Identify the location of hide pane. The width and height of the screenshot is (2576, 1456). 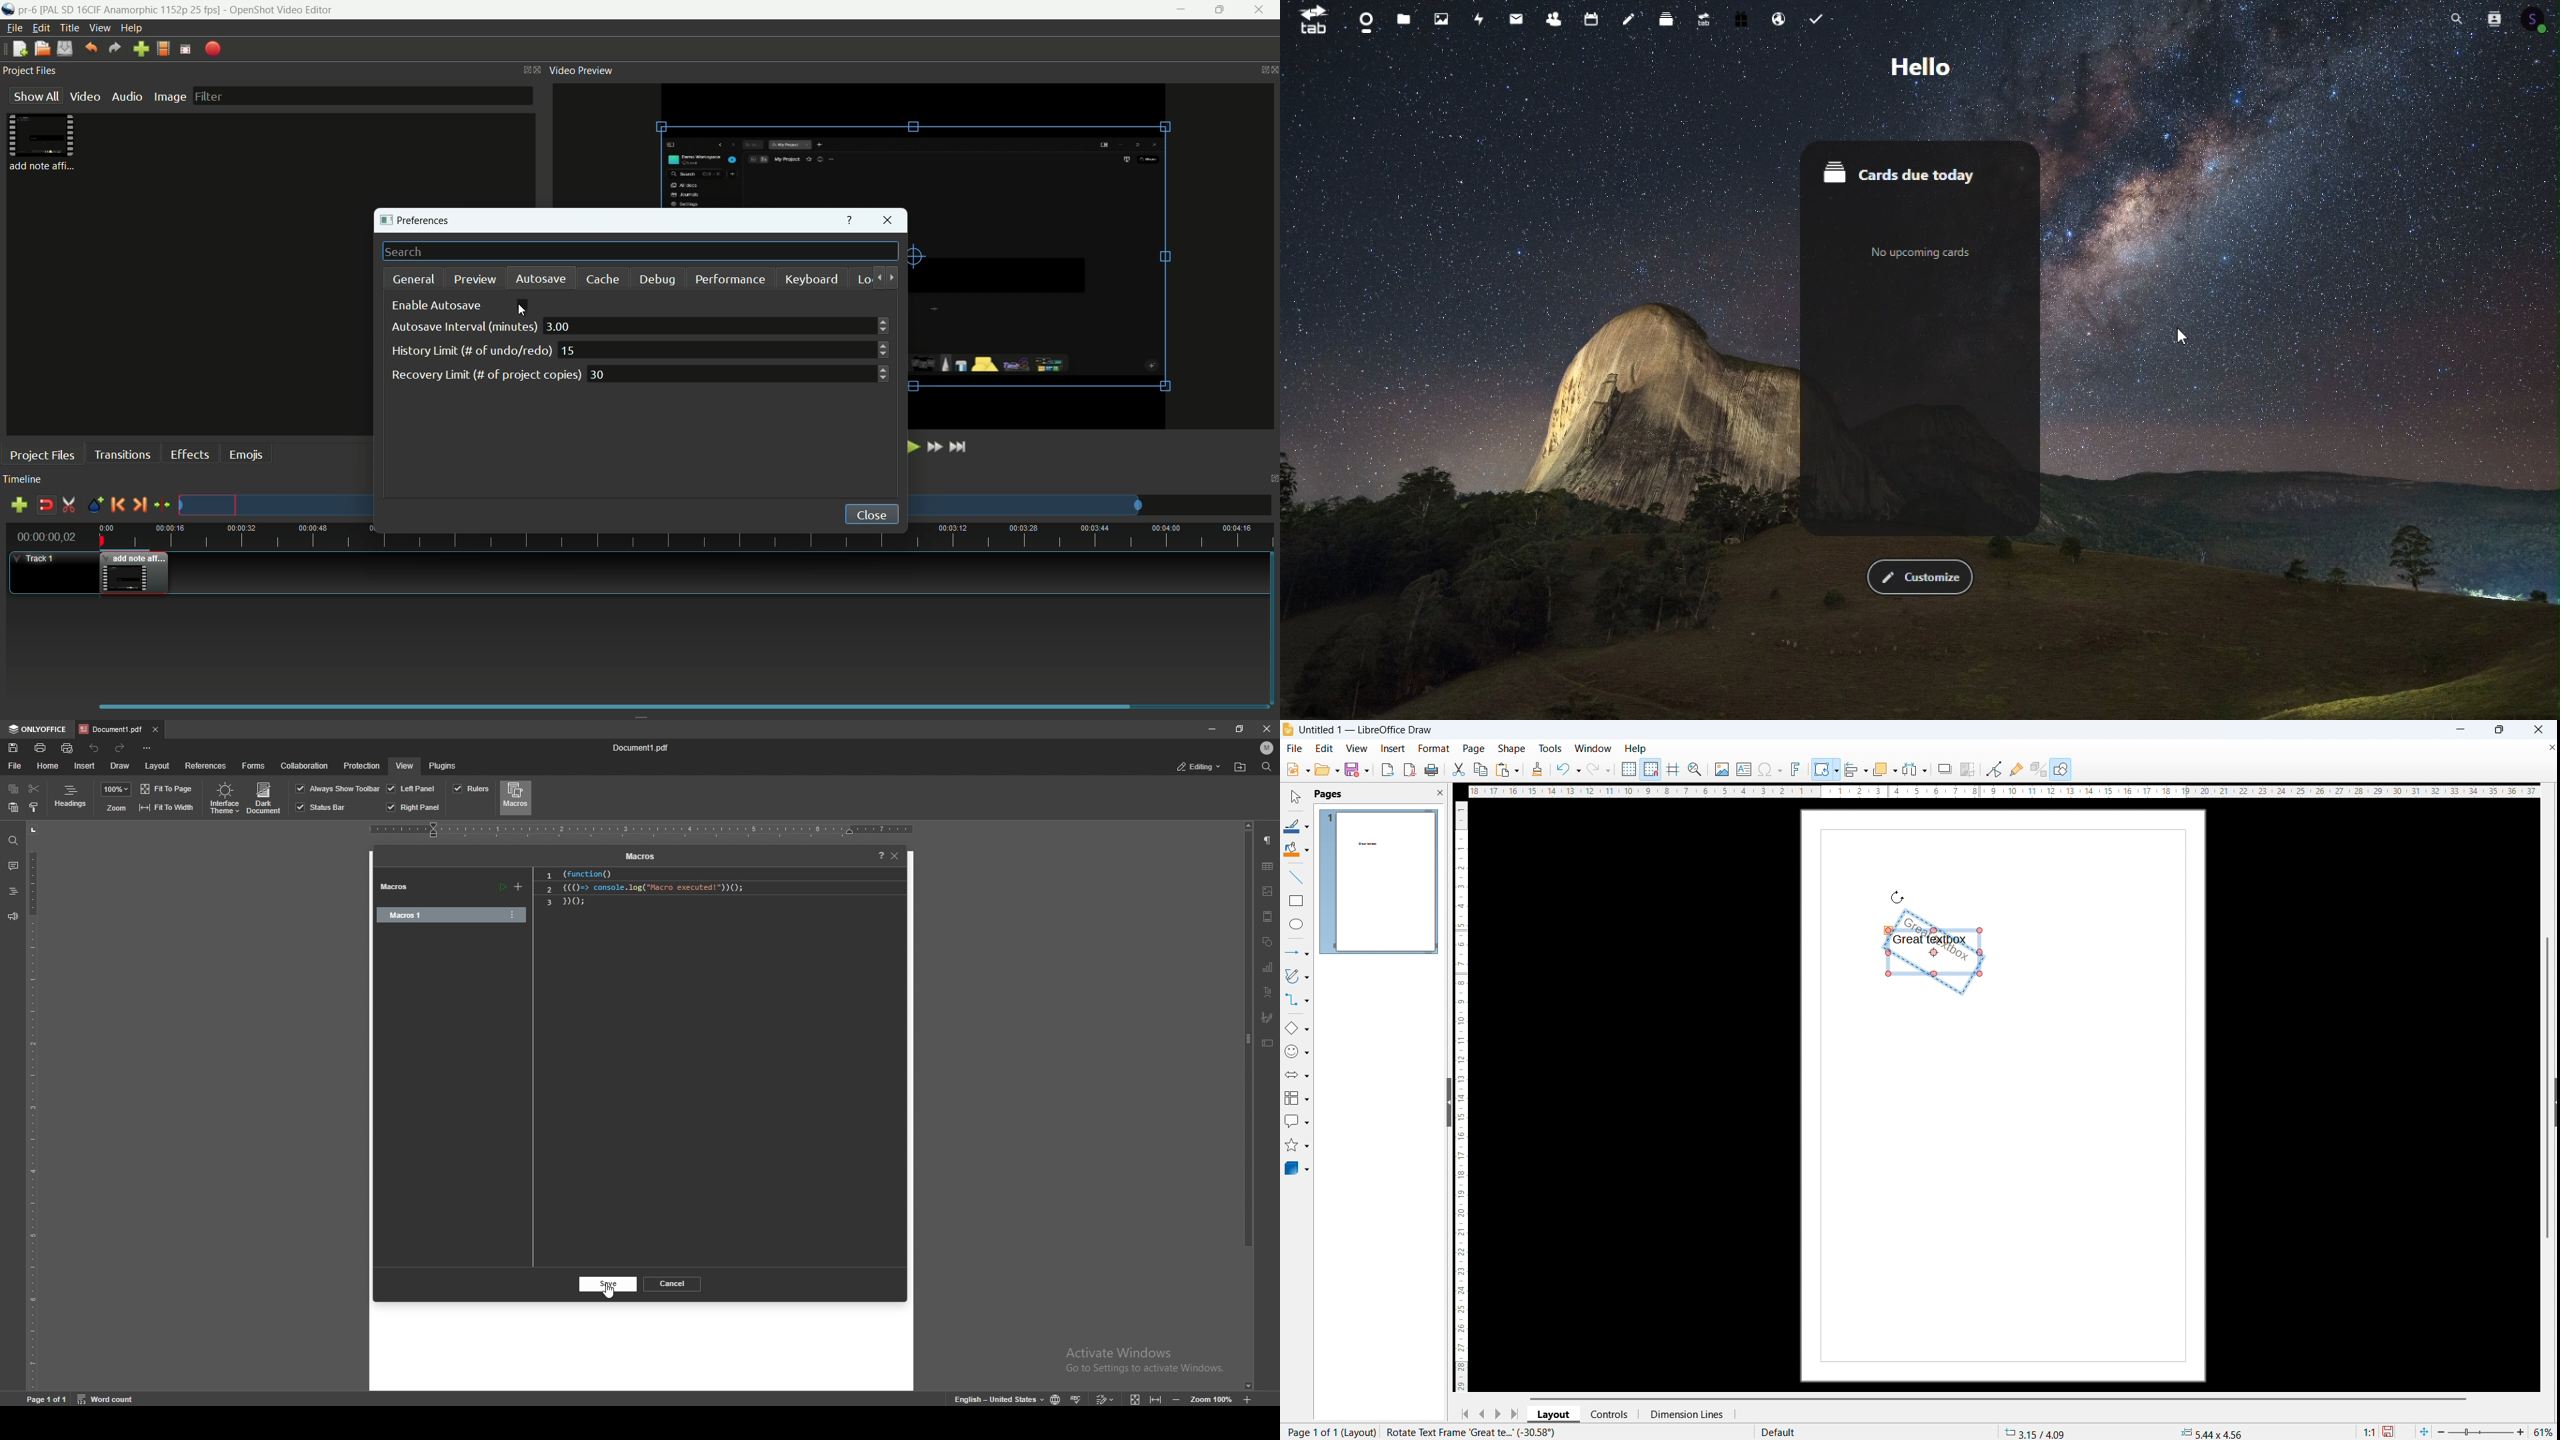
(1447, 1102).